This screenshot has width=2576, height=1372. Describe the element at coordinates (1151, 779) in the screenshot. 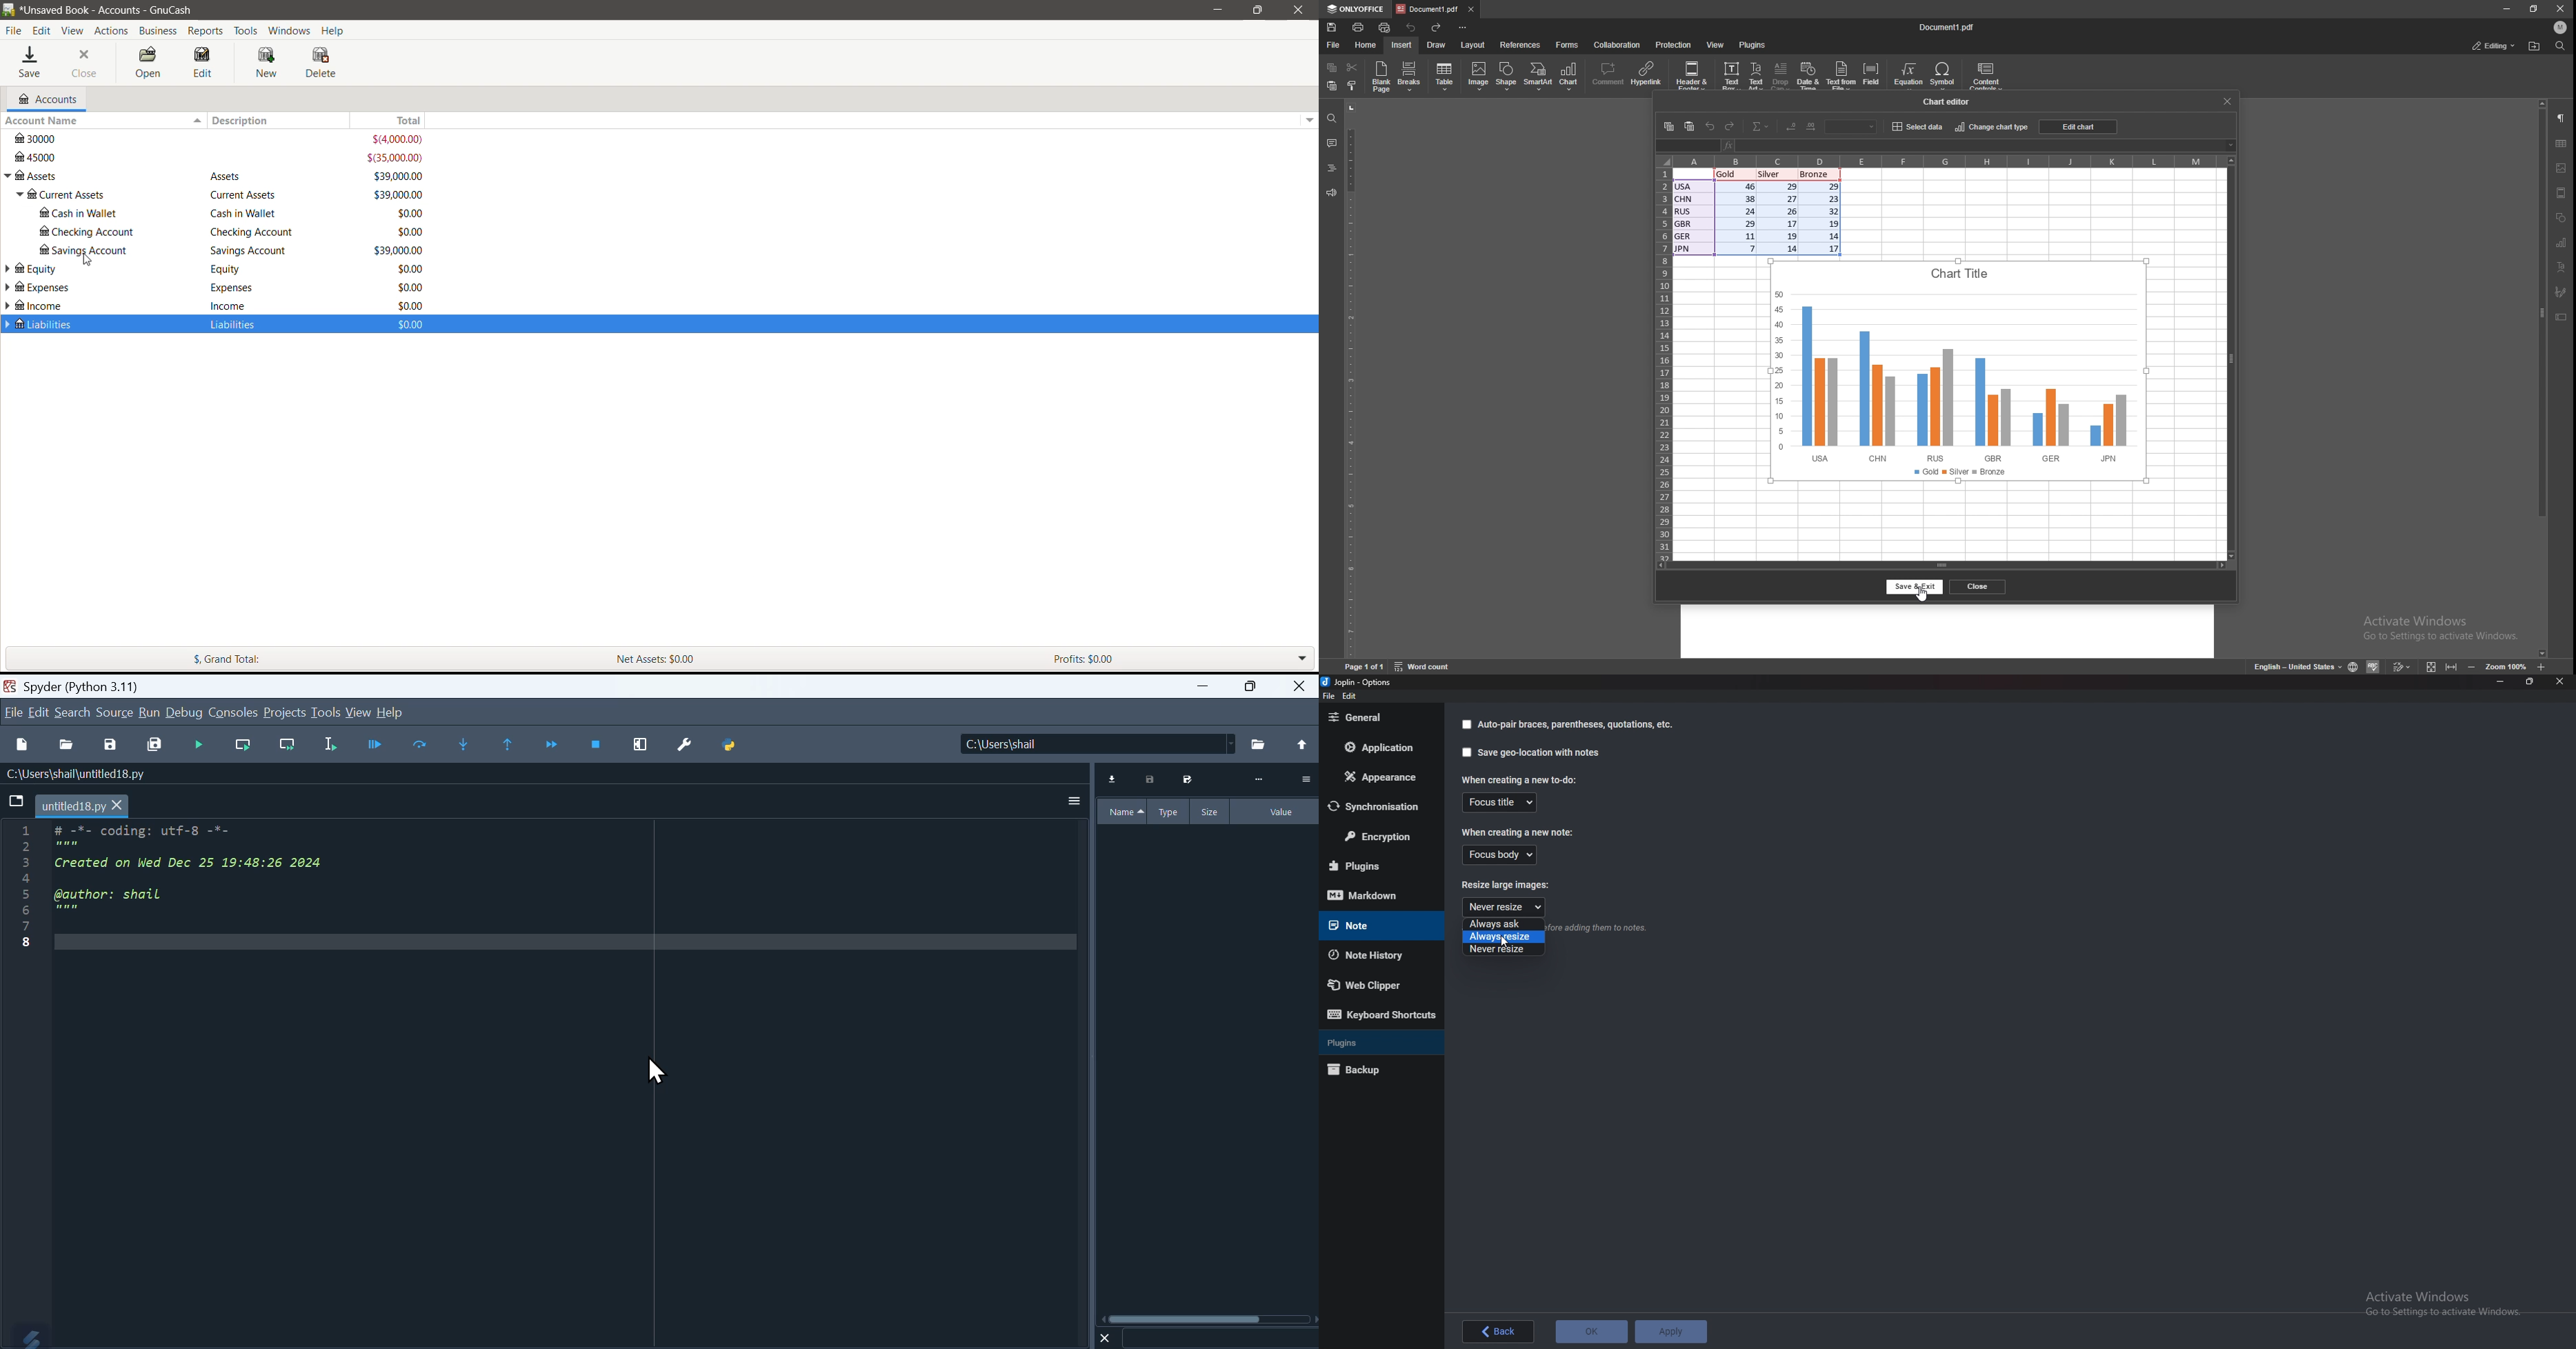

I see `Print` at that location.